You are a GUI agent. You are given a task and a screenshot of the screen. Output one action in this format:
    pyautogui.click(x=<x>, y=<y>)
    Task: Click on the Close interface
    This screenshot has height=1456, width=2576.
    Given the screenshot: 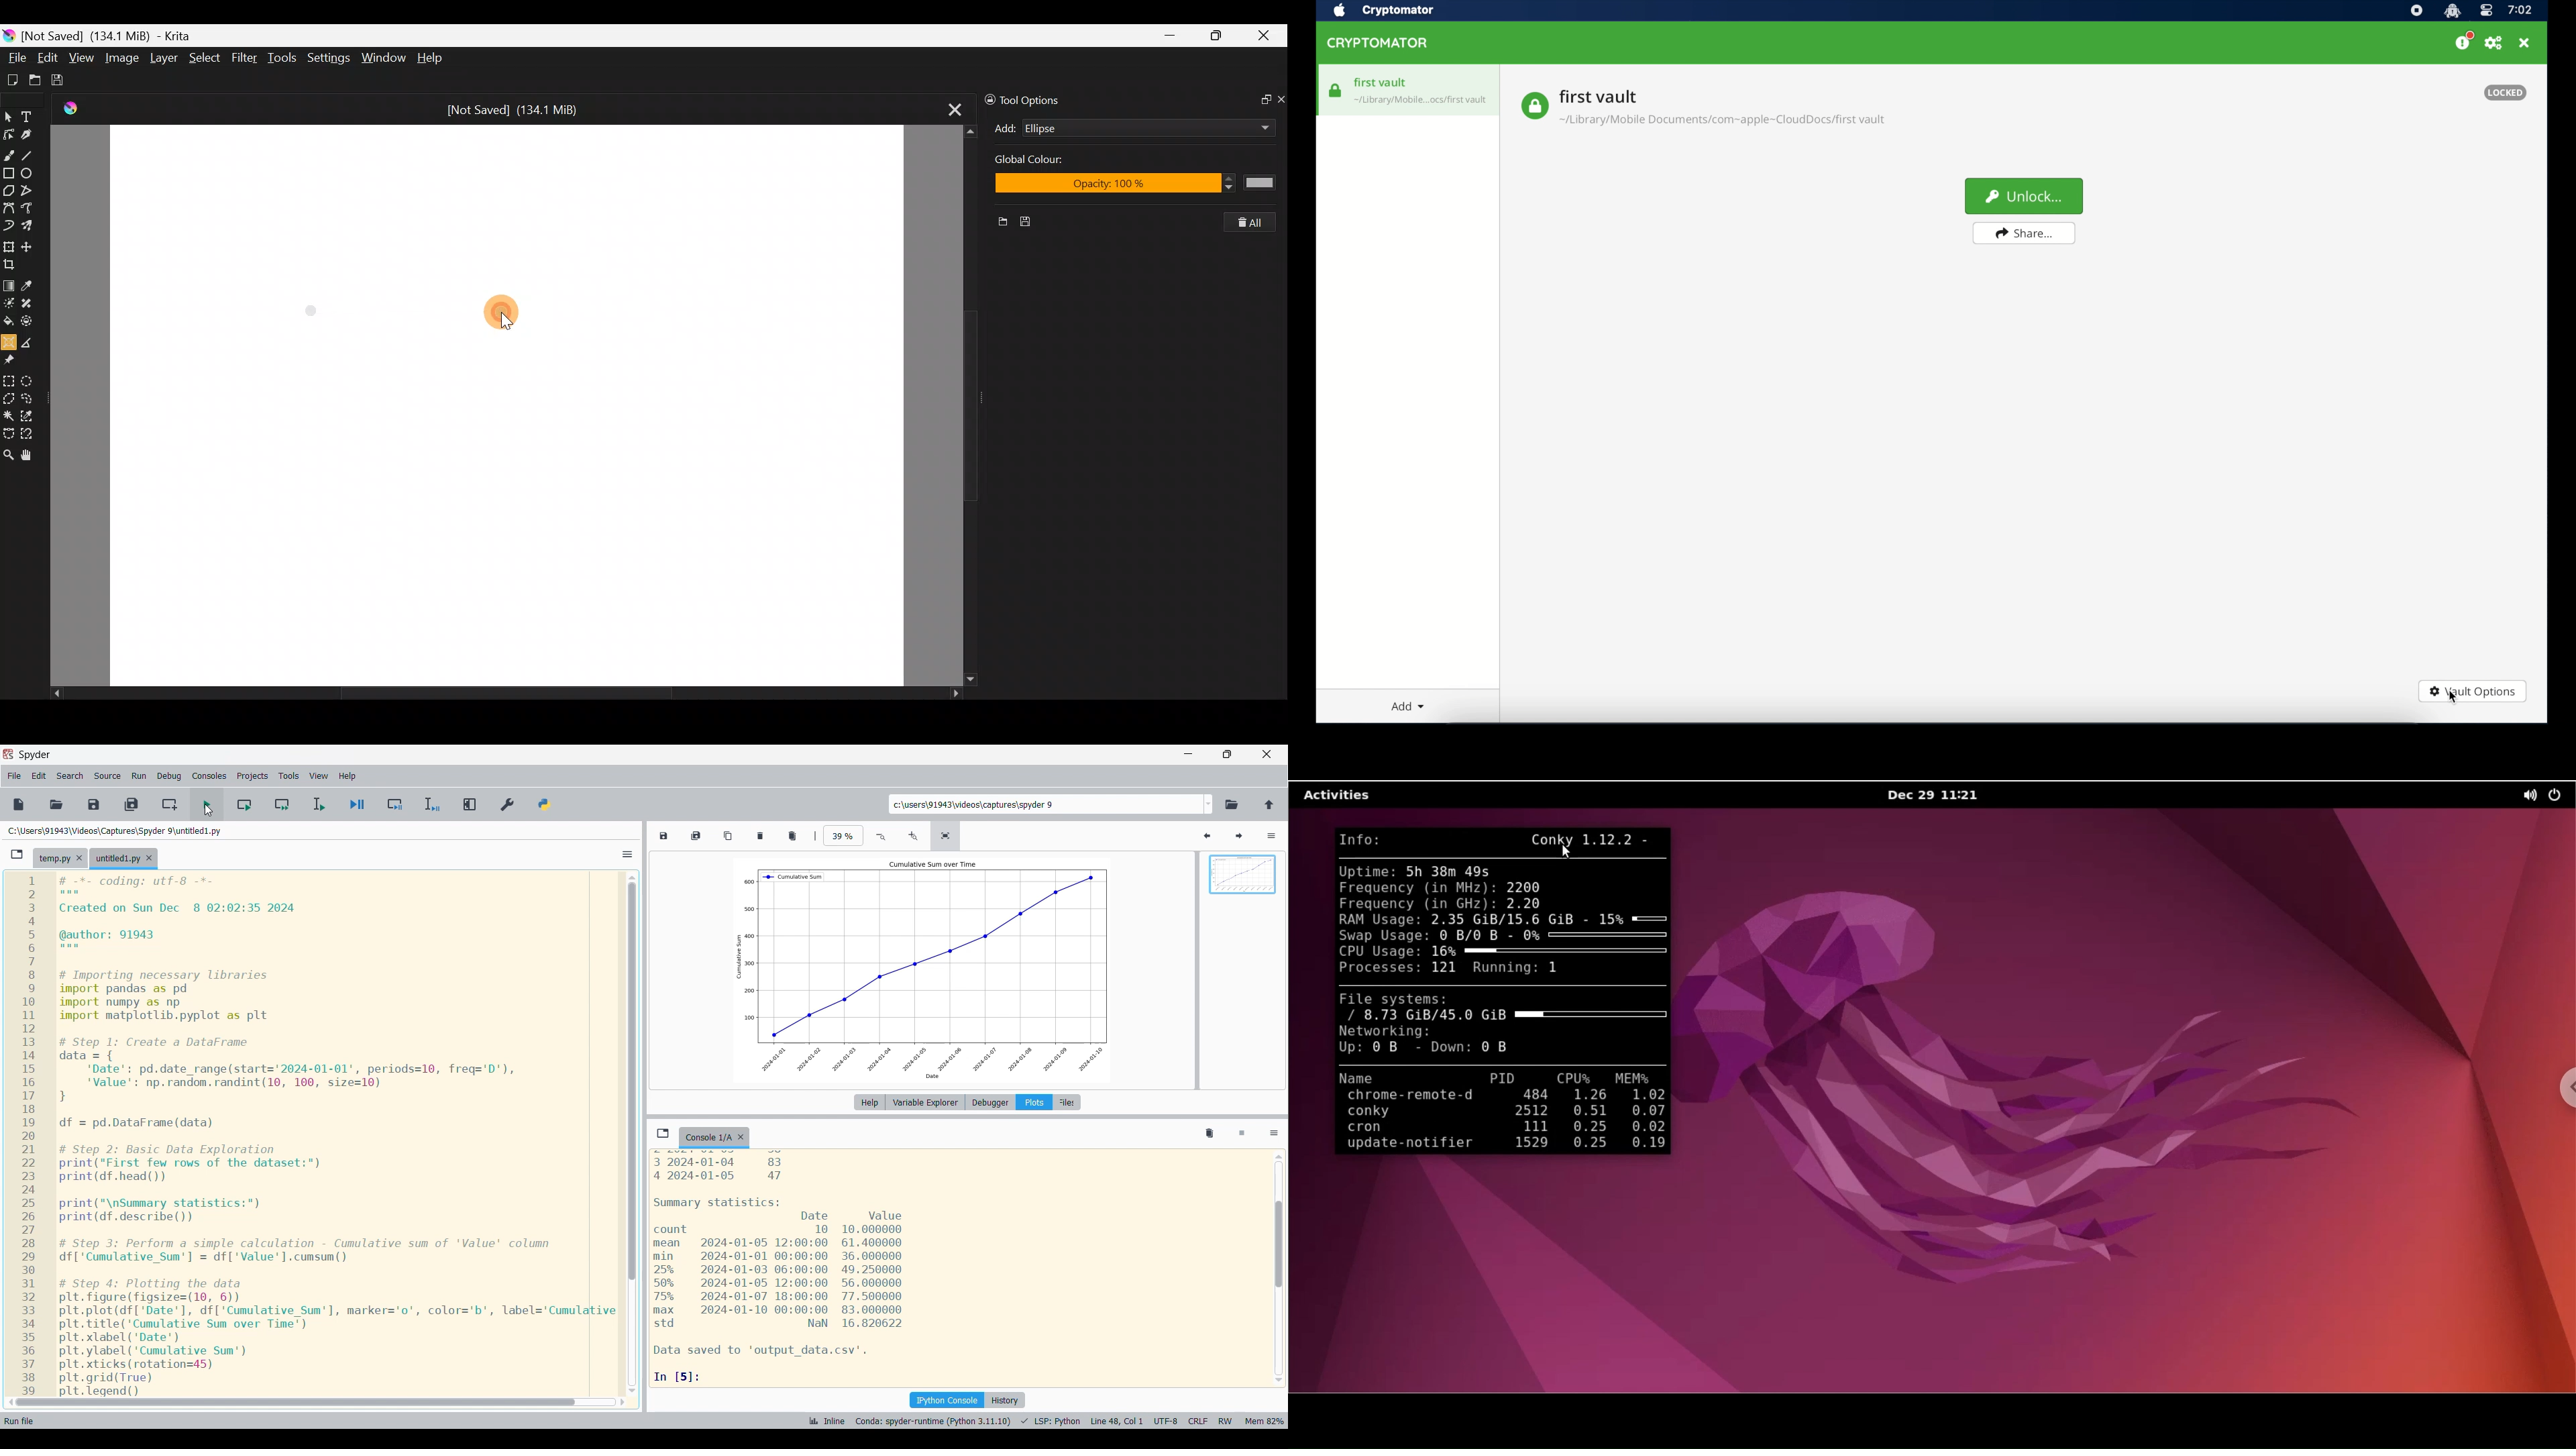 What is the action you would take?
    pyautogui.click(x=1267, y=754)
    